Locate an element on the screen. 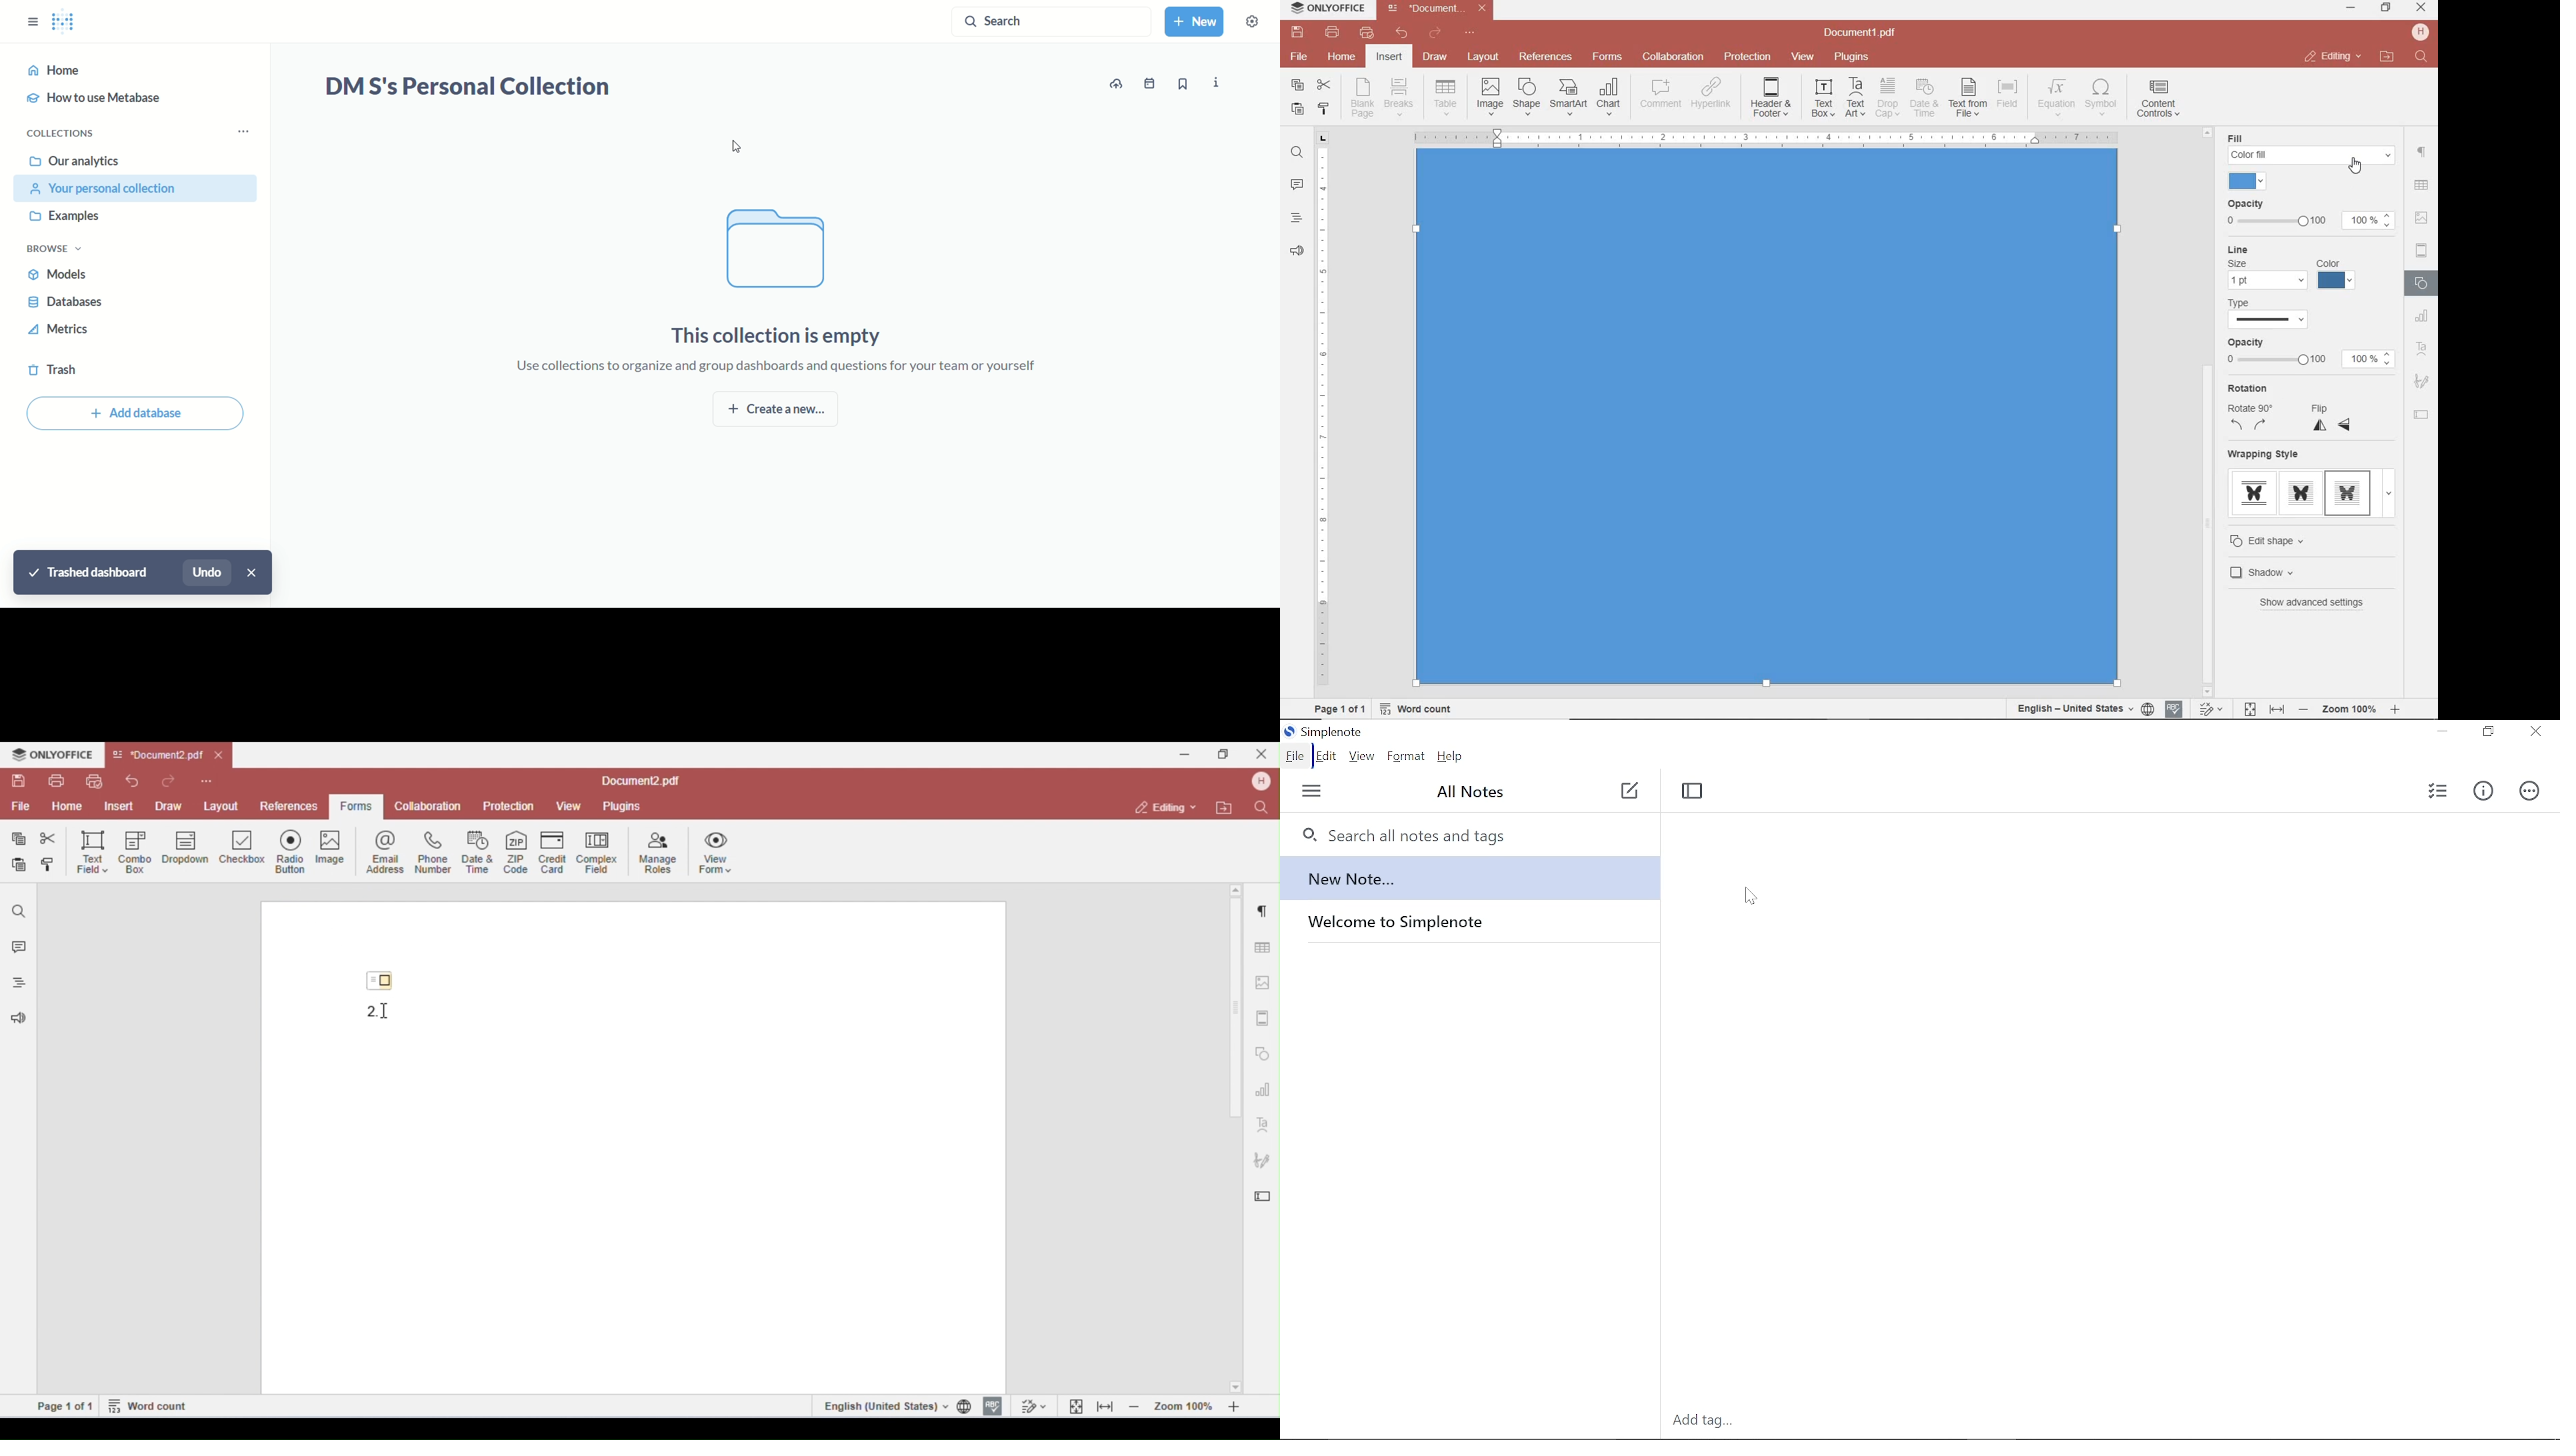  system name is located at coordinates (1324, 9).